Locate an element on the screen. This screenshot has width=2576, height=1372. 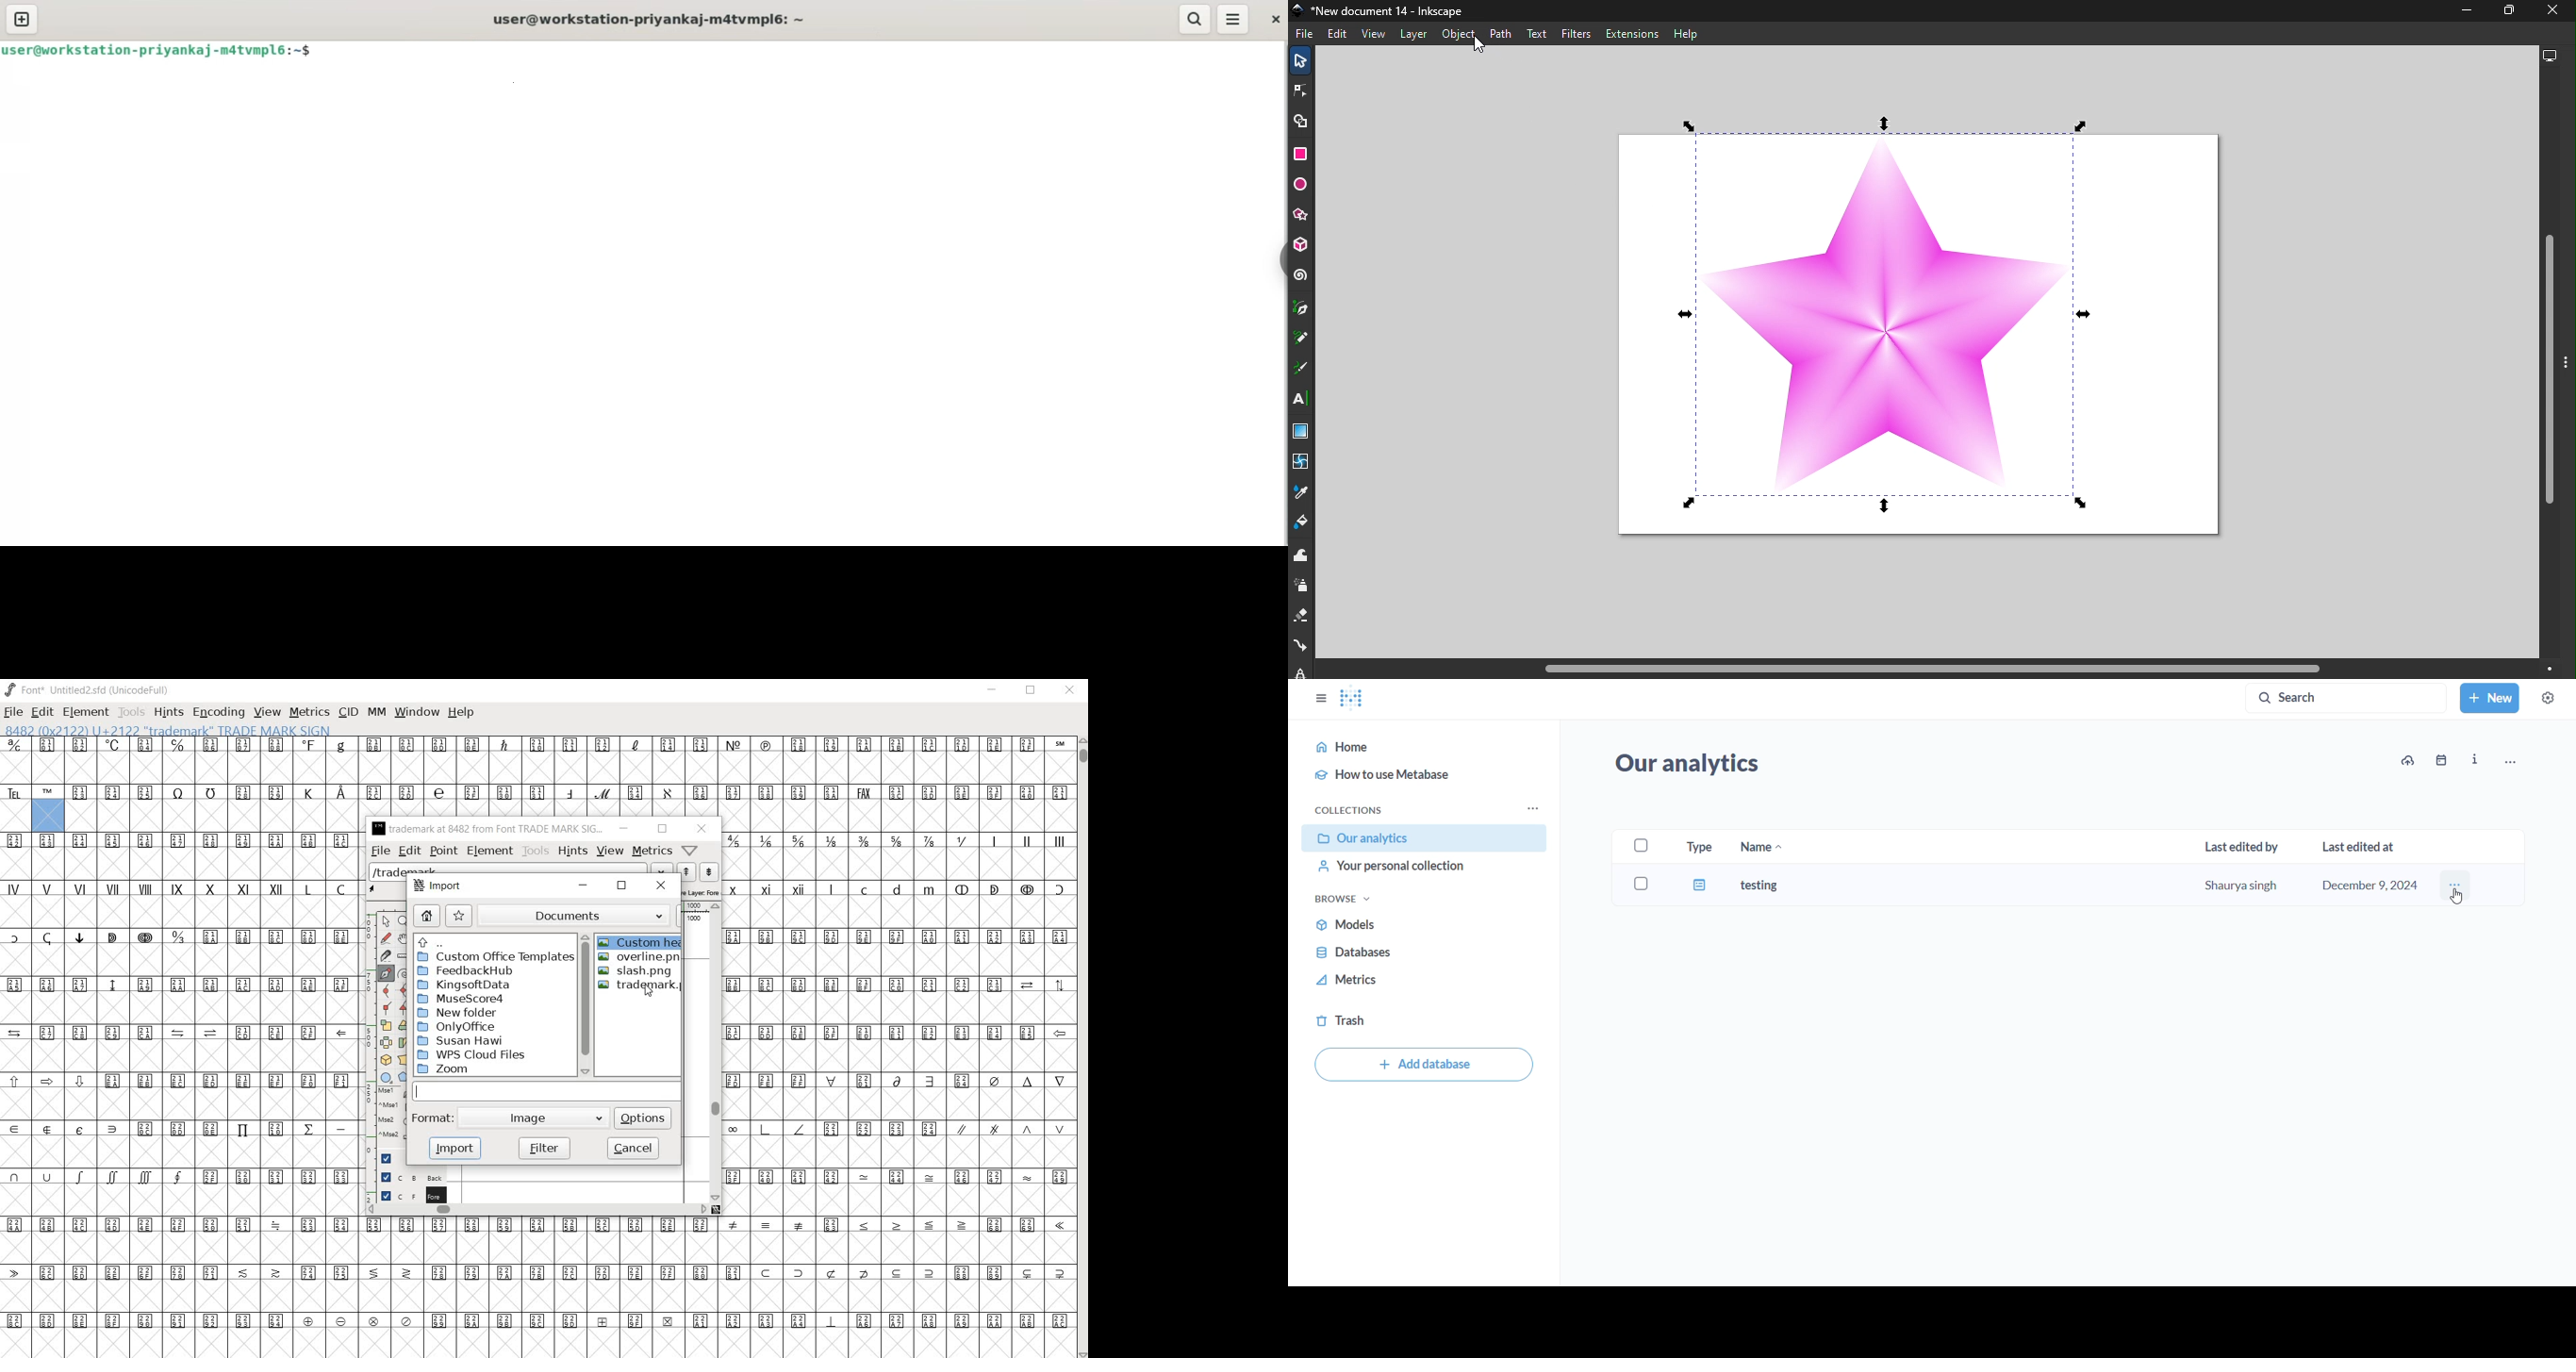
WINDOW is located at coordinates (415, 712).